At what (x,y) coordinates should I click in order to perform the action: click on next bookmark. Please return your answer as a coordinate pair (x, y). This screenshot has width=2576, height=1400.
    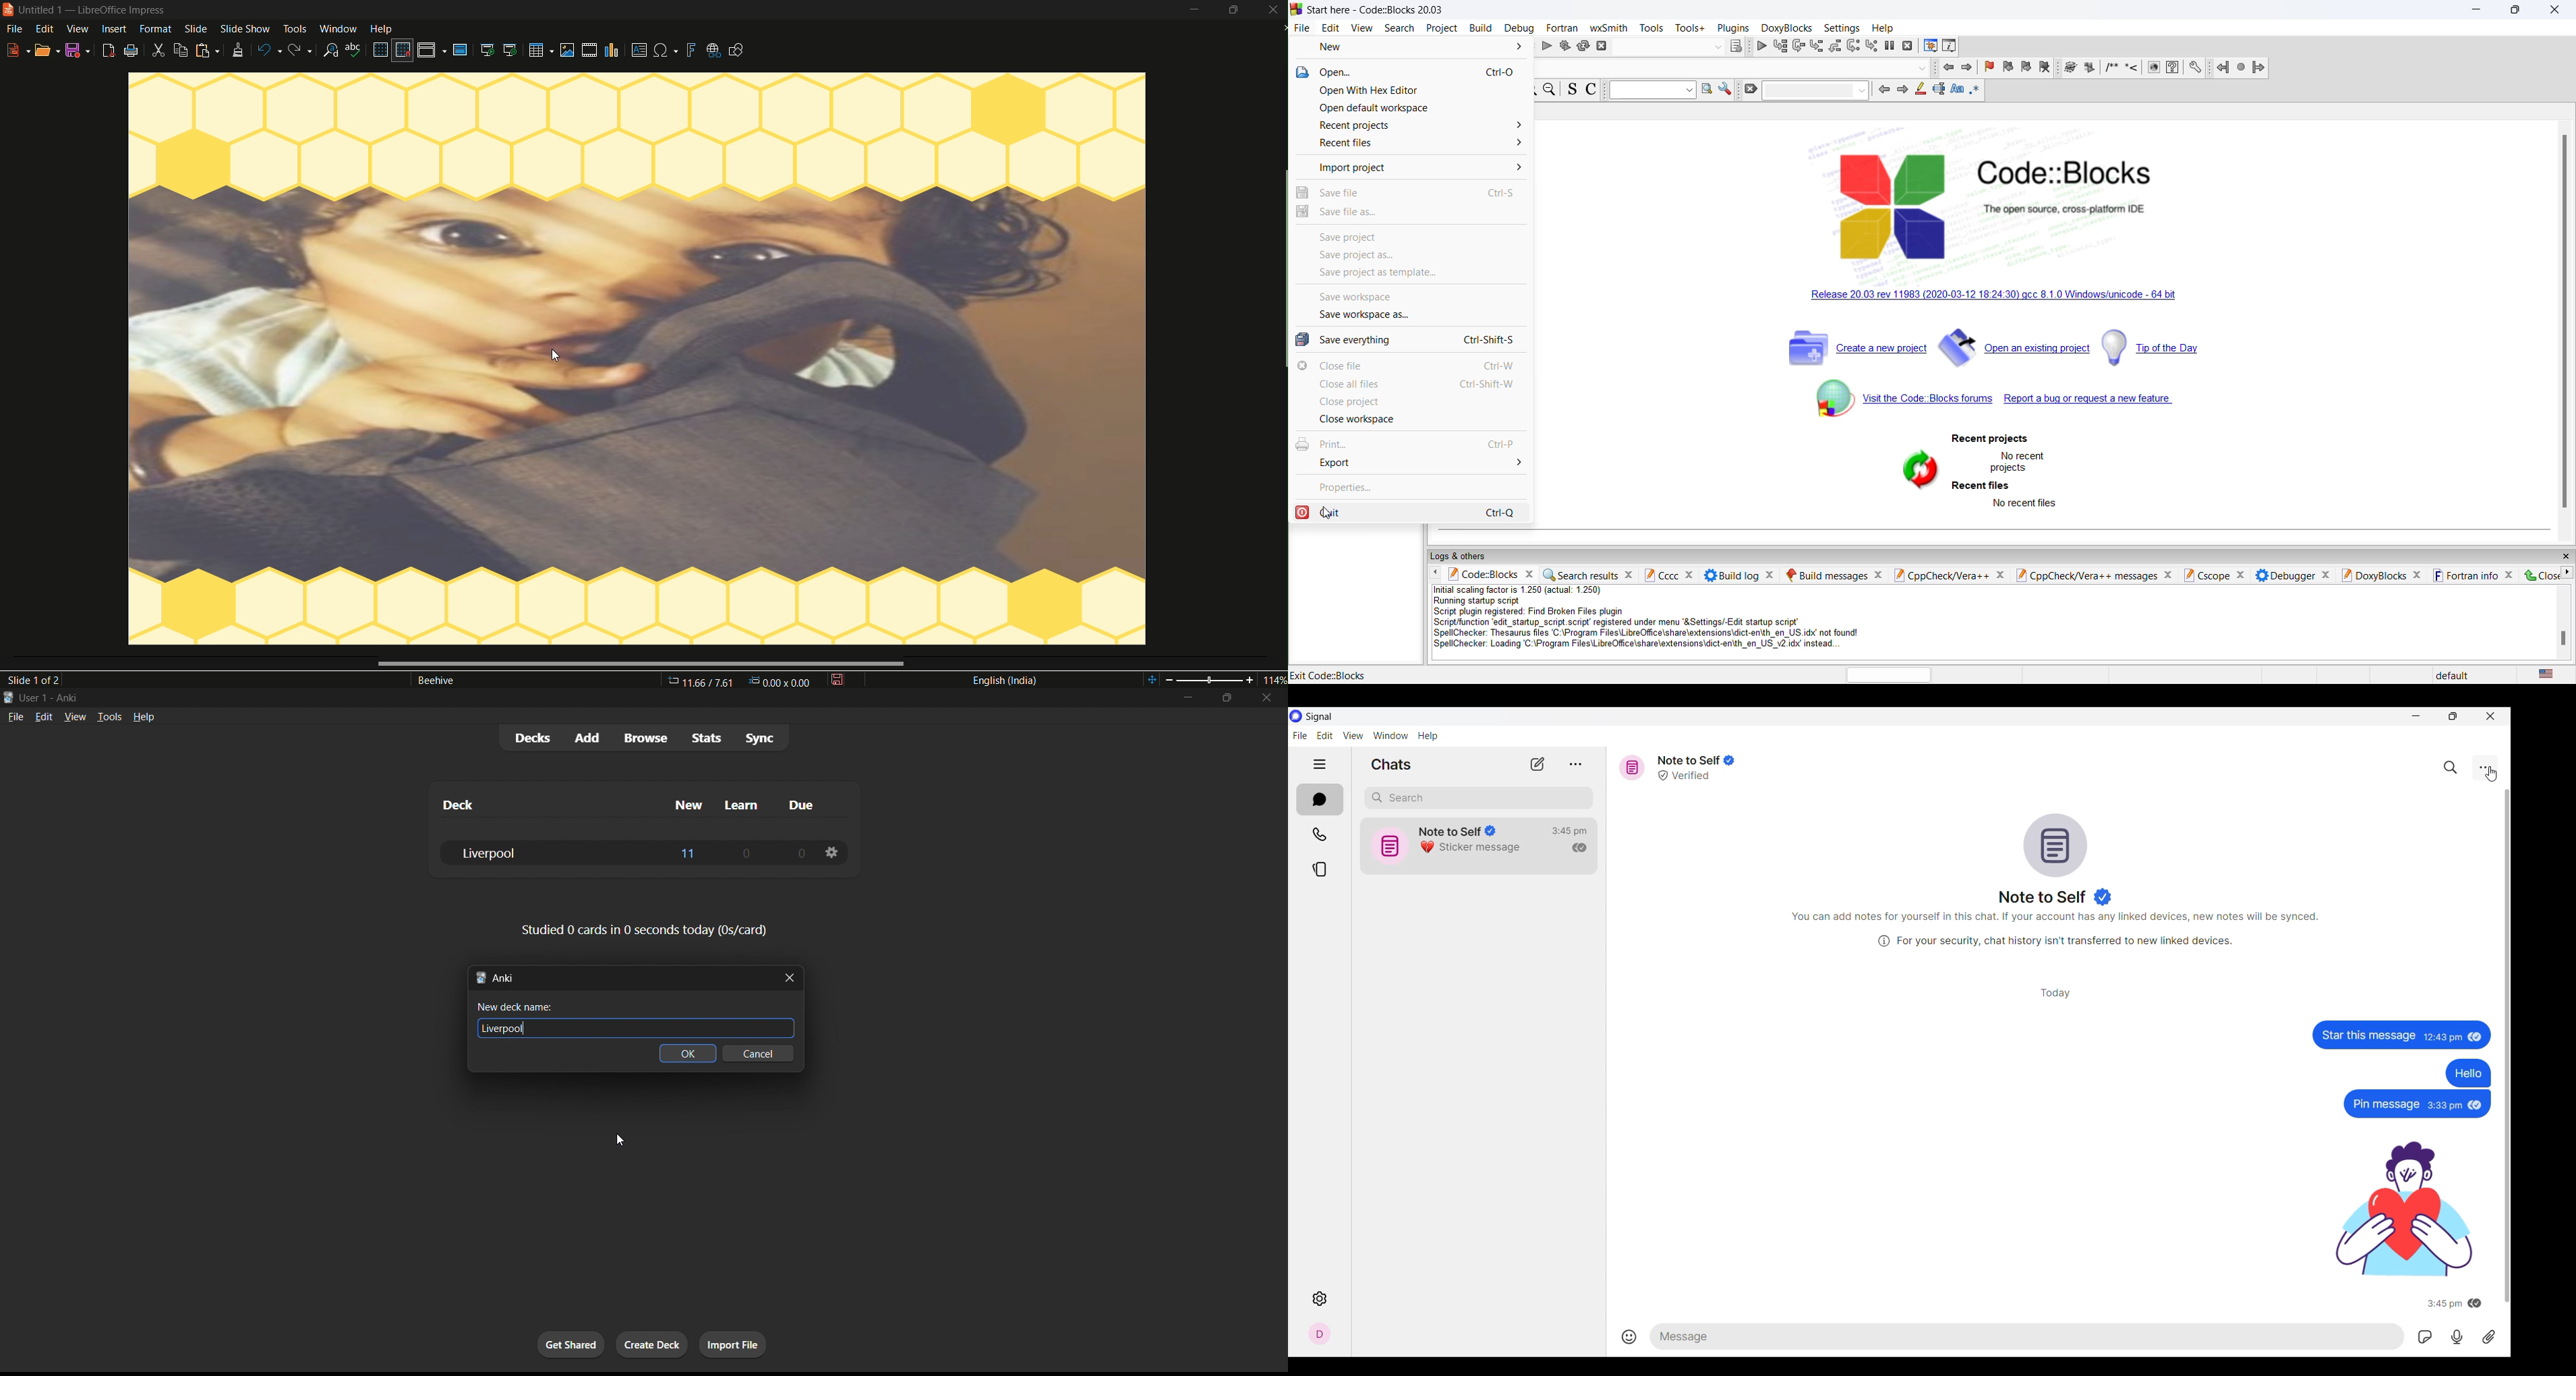
    Looking at the image, I should click on (2029, 68).